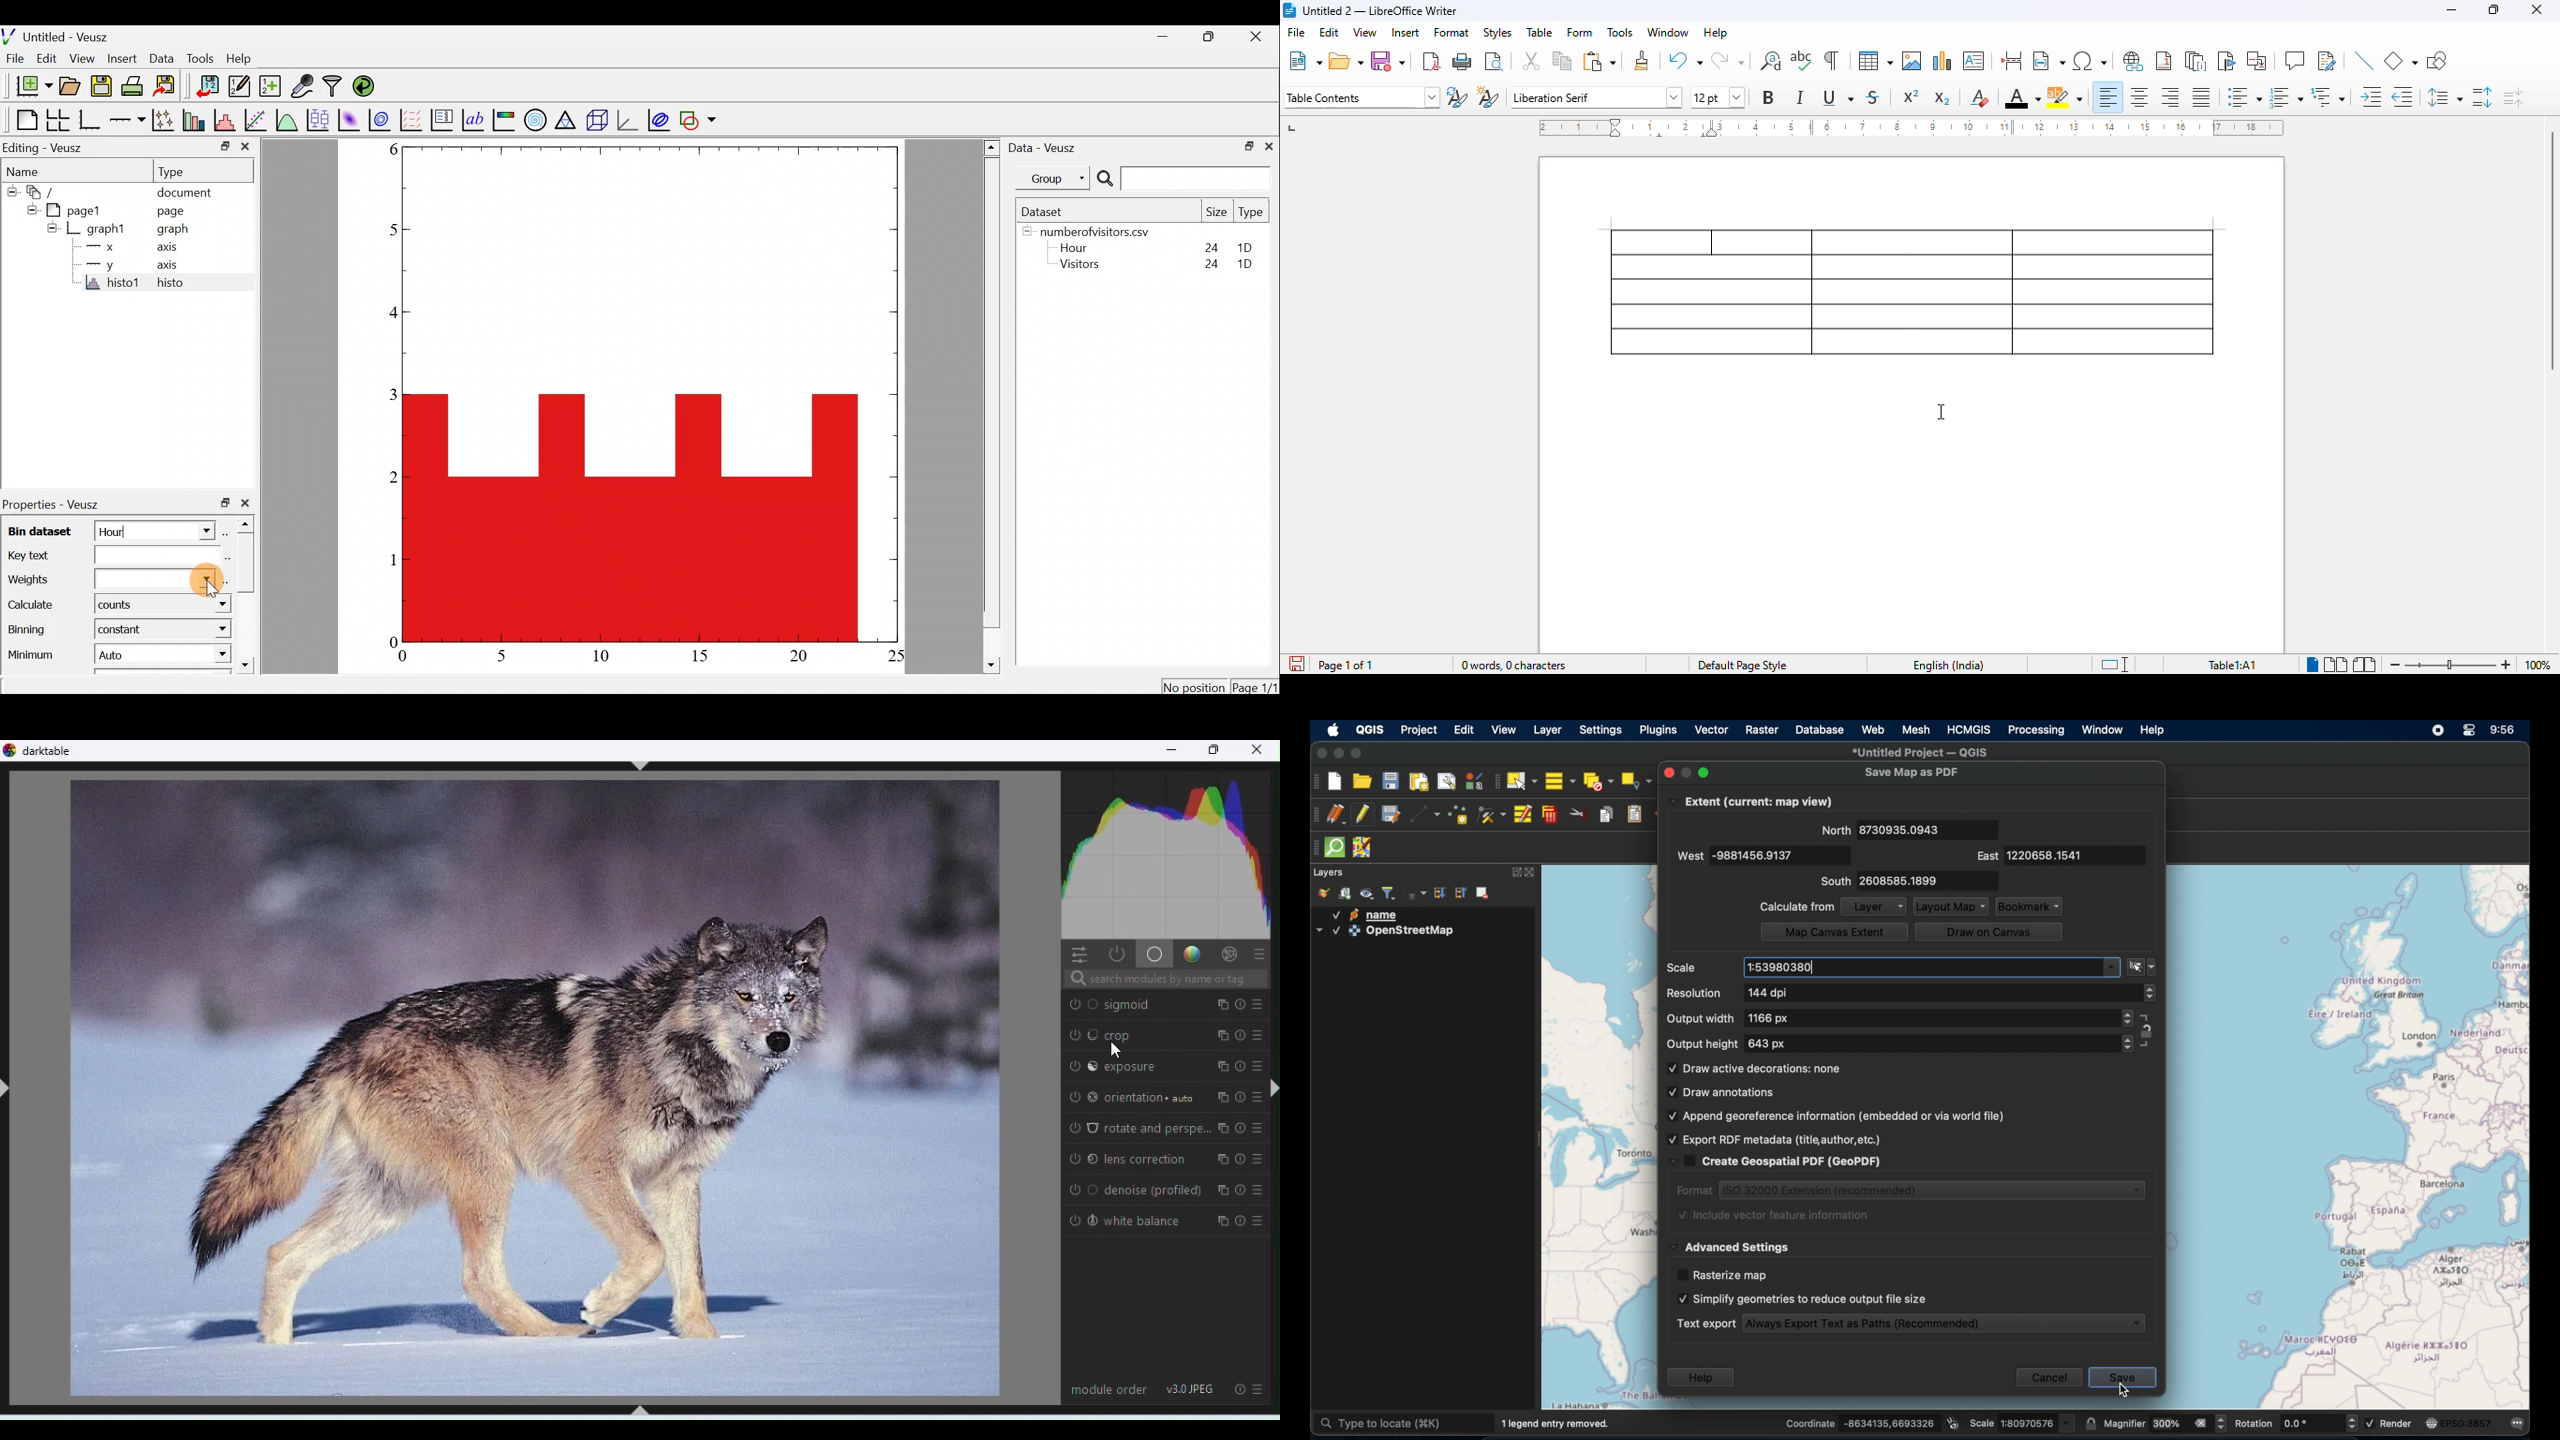 The height and width of the screenshot is (1456, 2576). I want to click on processing, so click(2037, 731).